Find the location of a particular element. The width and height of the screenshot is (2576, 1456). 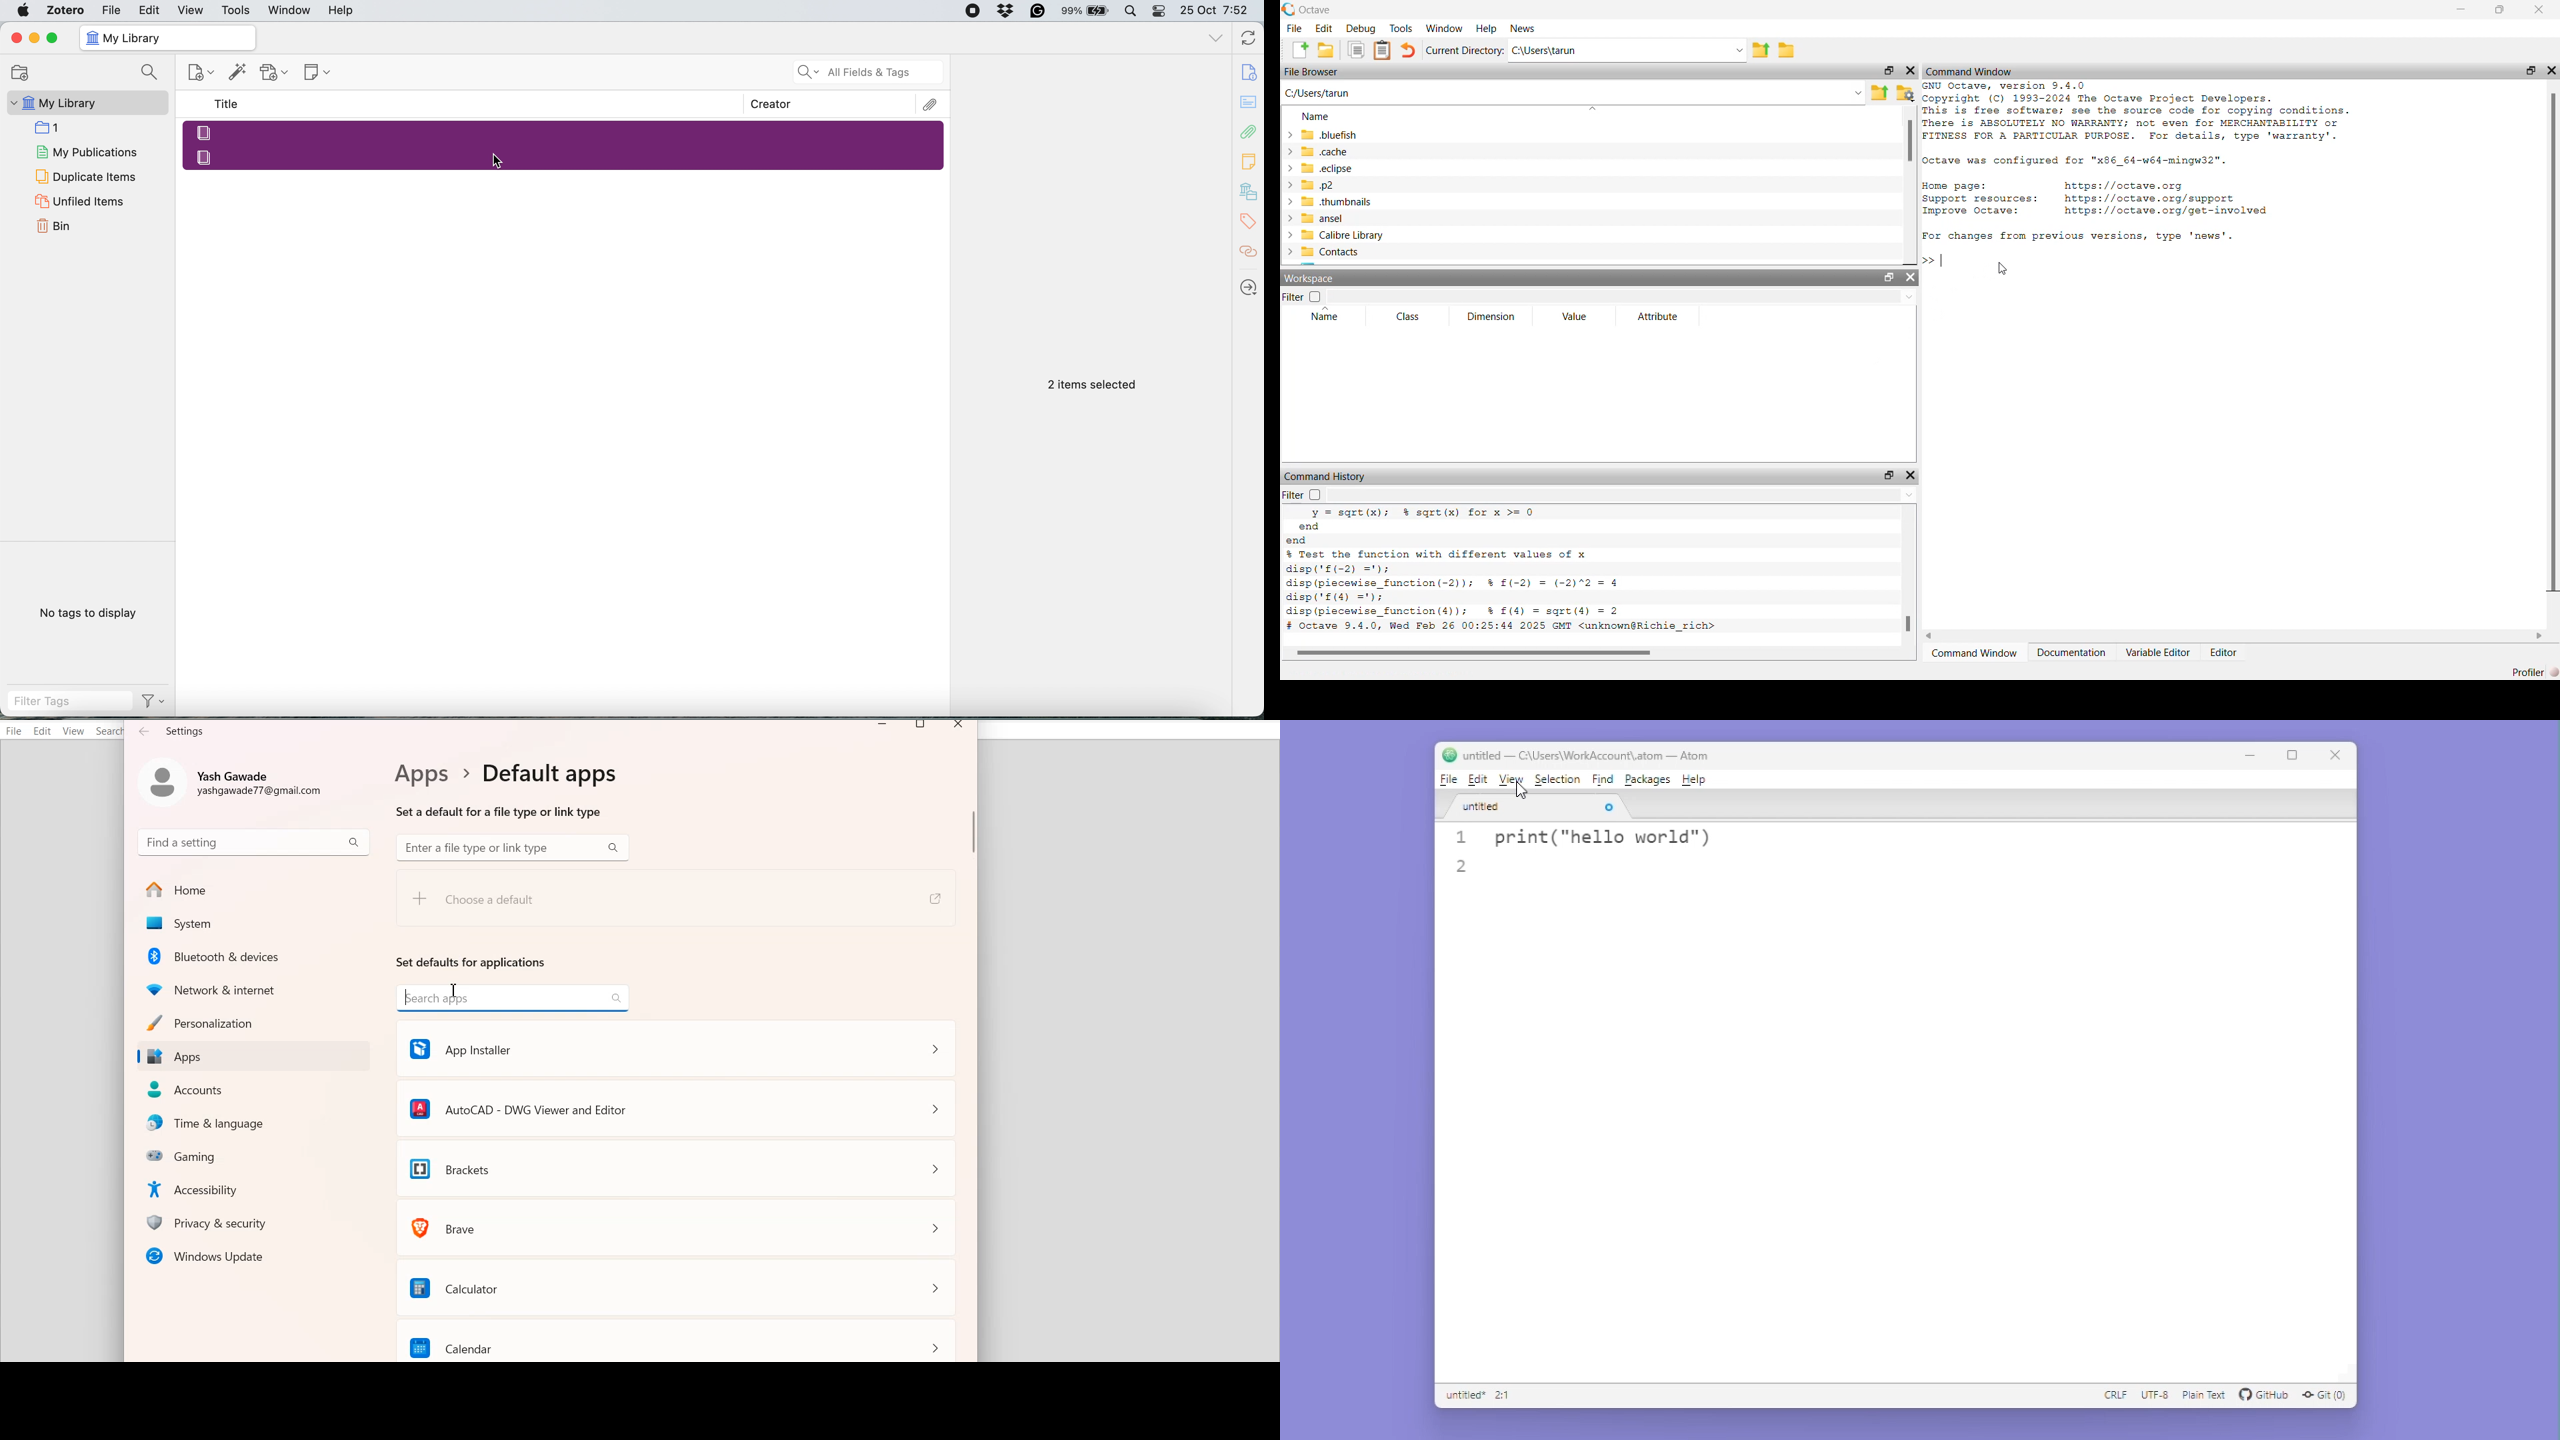

Choose a default is located at coordinates (524, 905).